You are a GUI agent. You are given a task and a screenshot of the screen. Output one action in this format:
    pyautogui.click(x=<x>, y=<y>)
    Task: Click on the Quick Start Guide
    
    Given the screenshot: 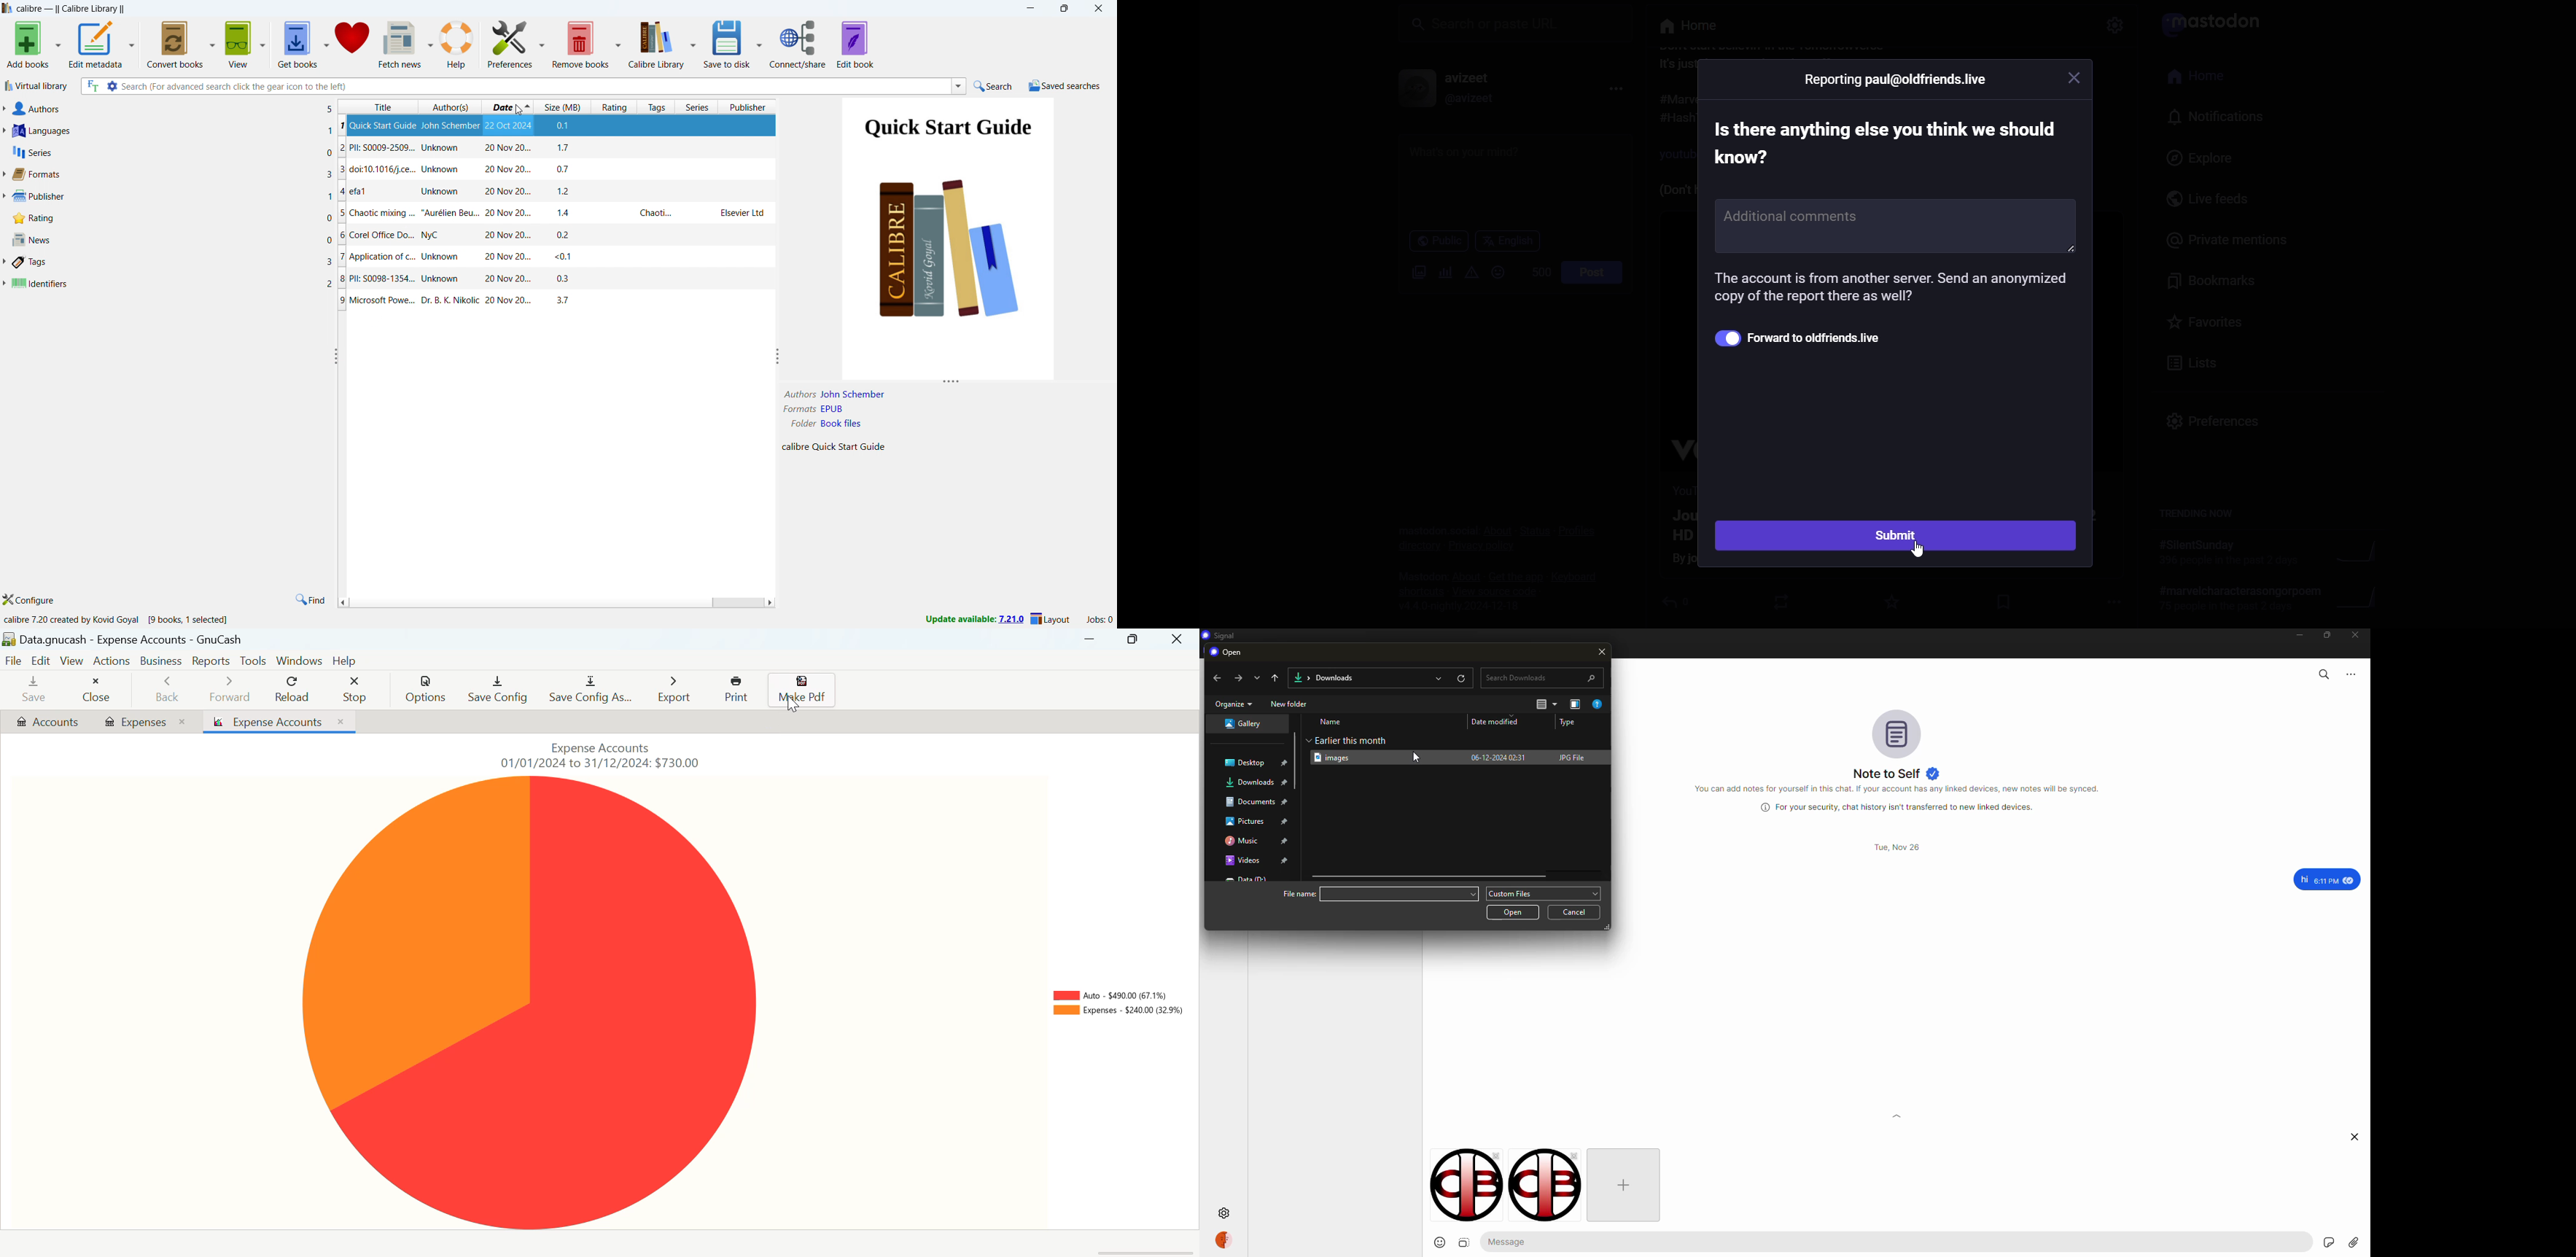 What is the action you would take?
    pyautogui.click(x=378, y=235)
    